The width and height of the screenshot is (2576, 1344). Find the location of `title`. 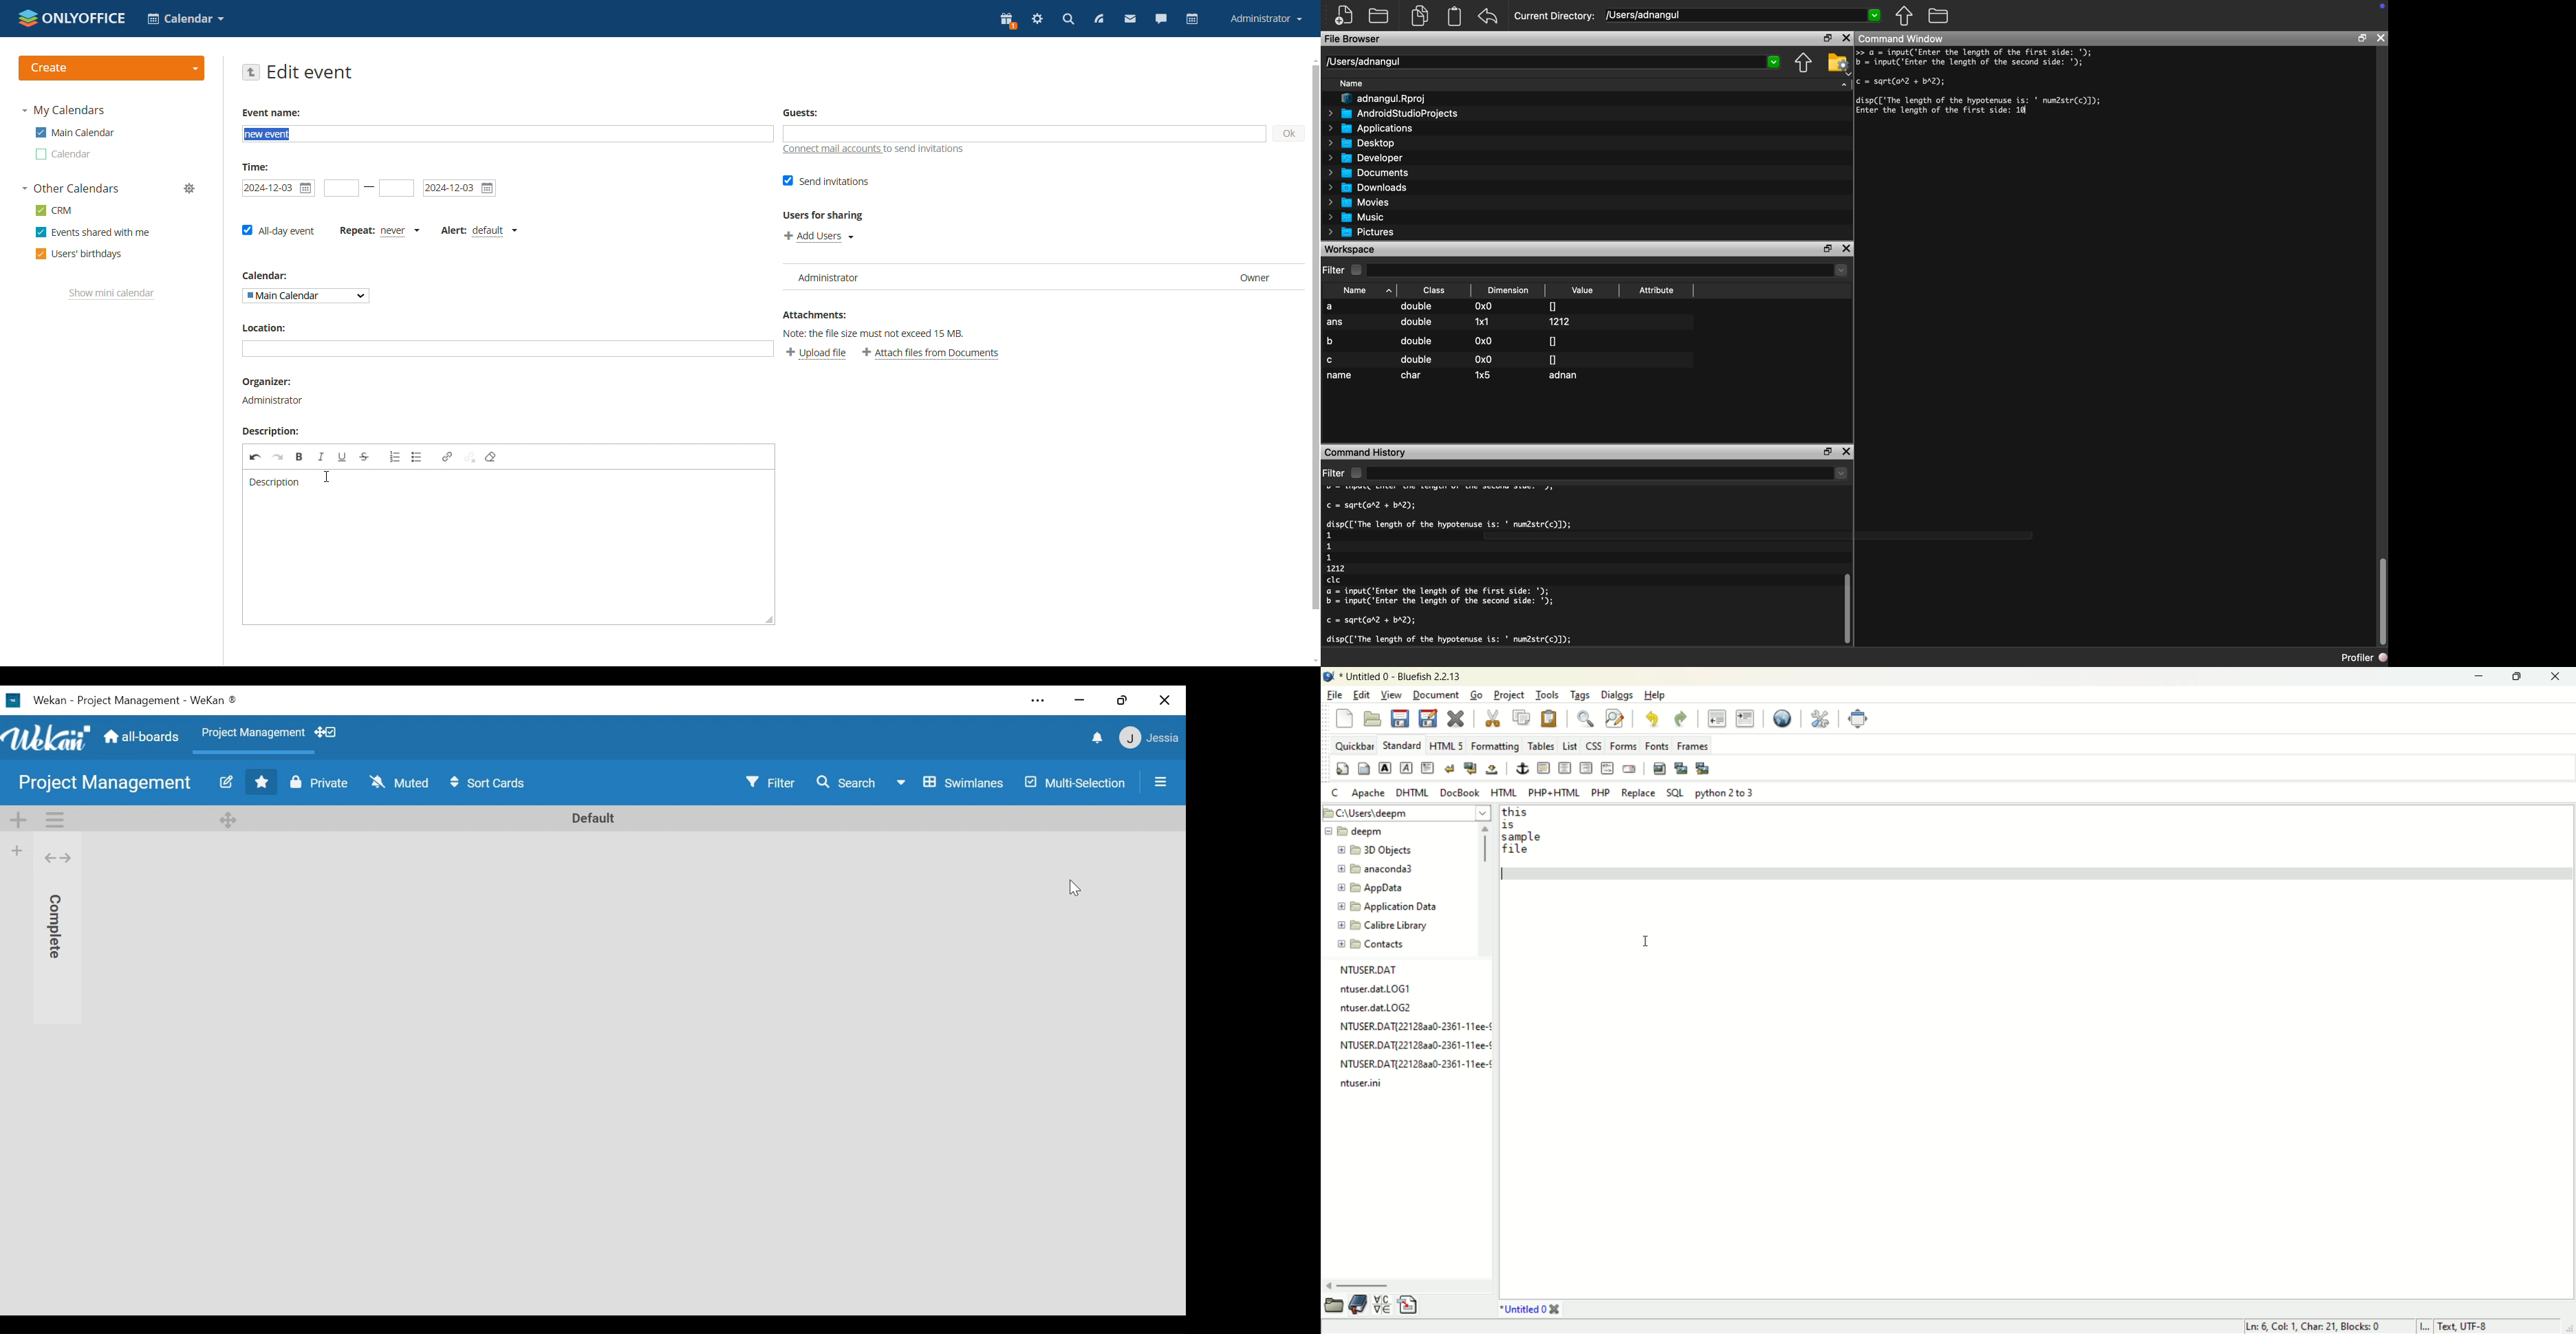

title is located at coordinates (1401, 676).